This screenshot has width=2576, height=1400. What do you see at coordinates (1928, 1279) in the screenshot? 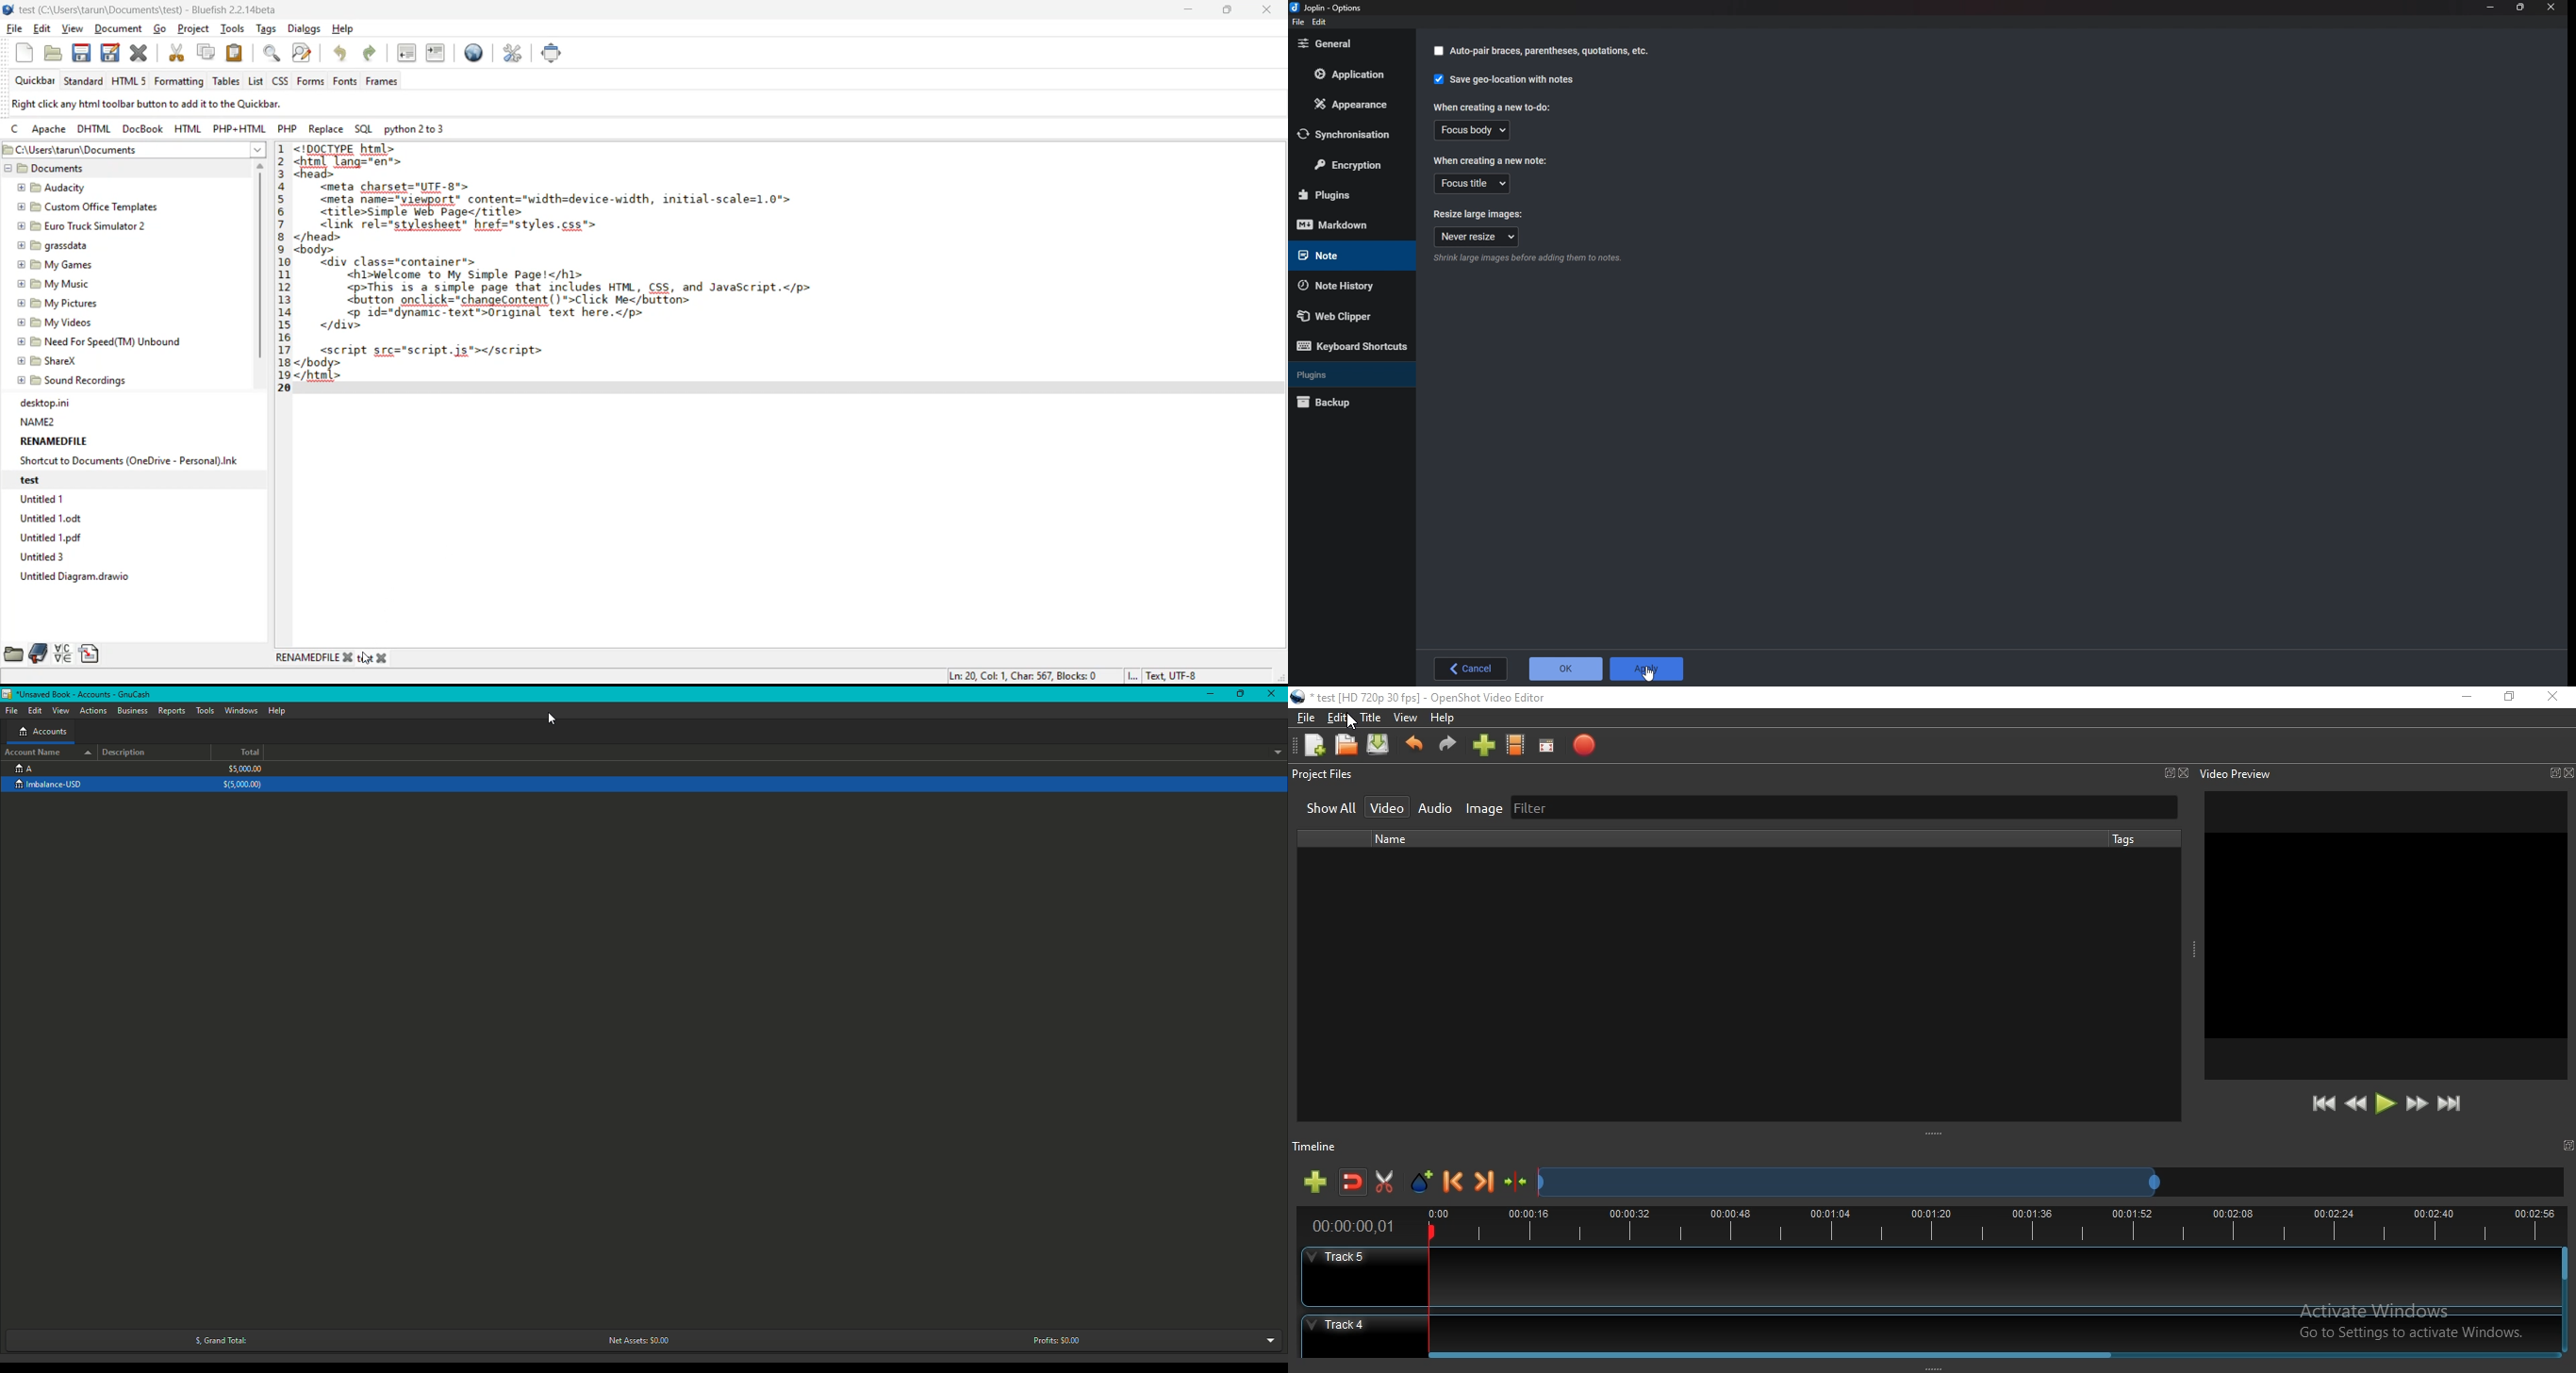
I see `Track` at bounding box center [1928, 1279].